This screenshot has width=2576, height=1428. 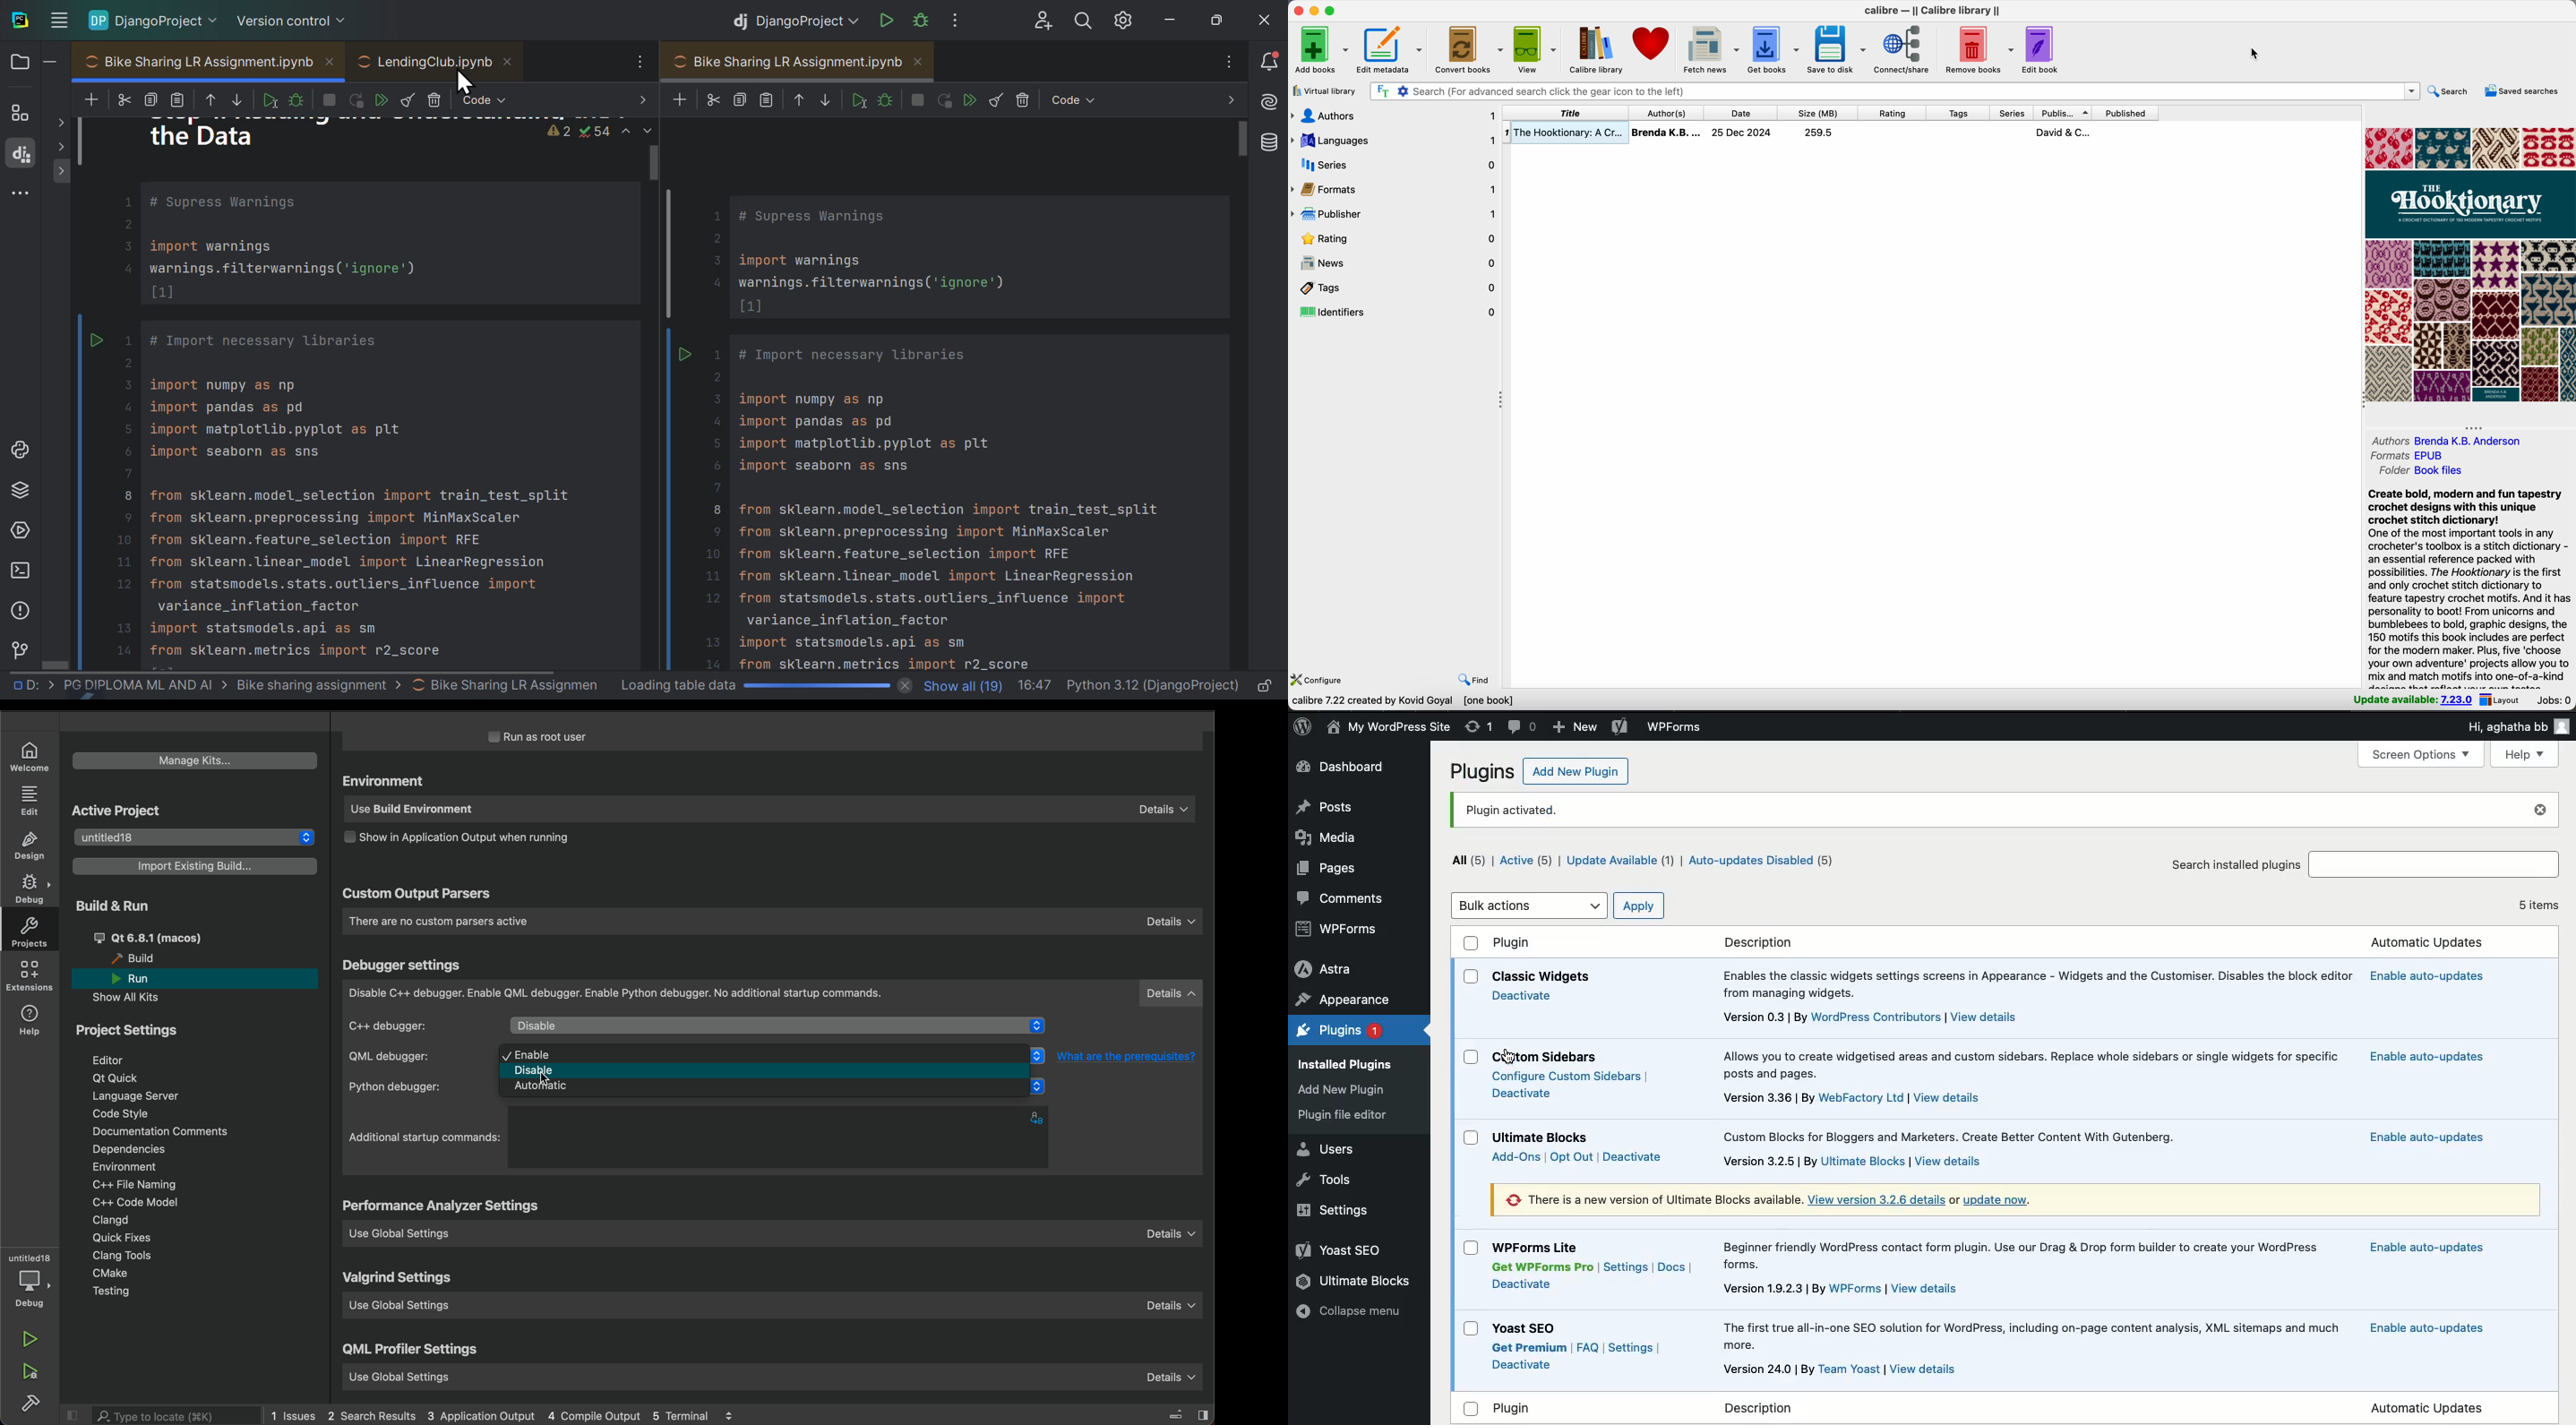 I want to click on Yoast, so click(x=1341, y=1251).